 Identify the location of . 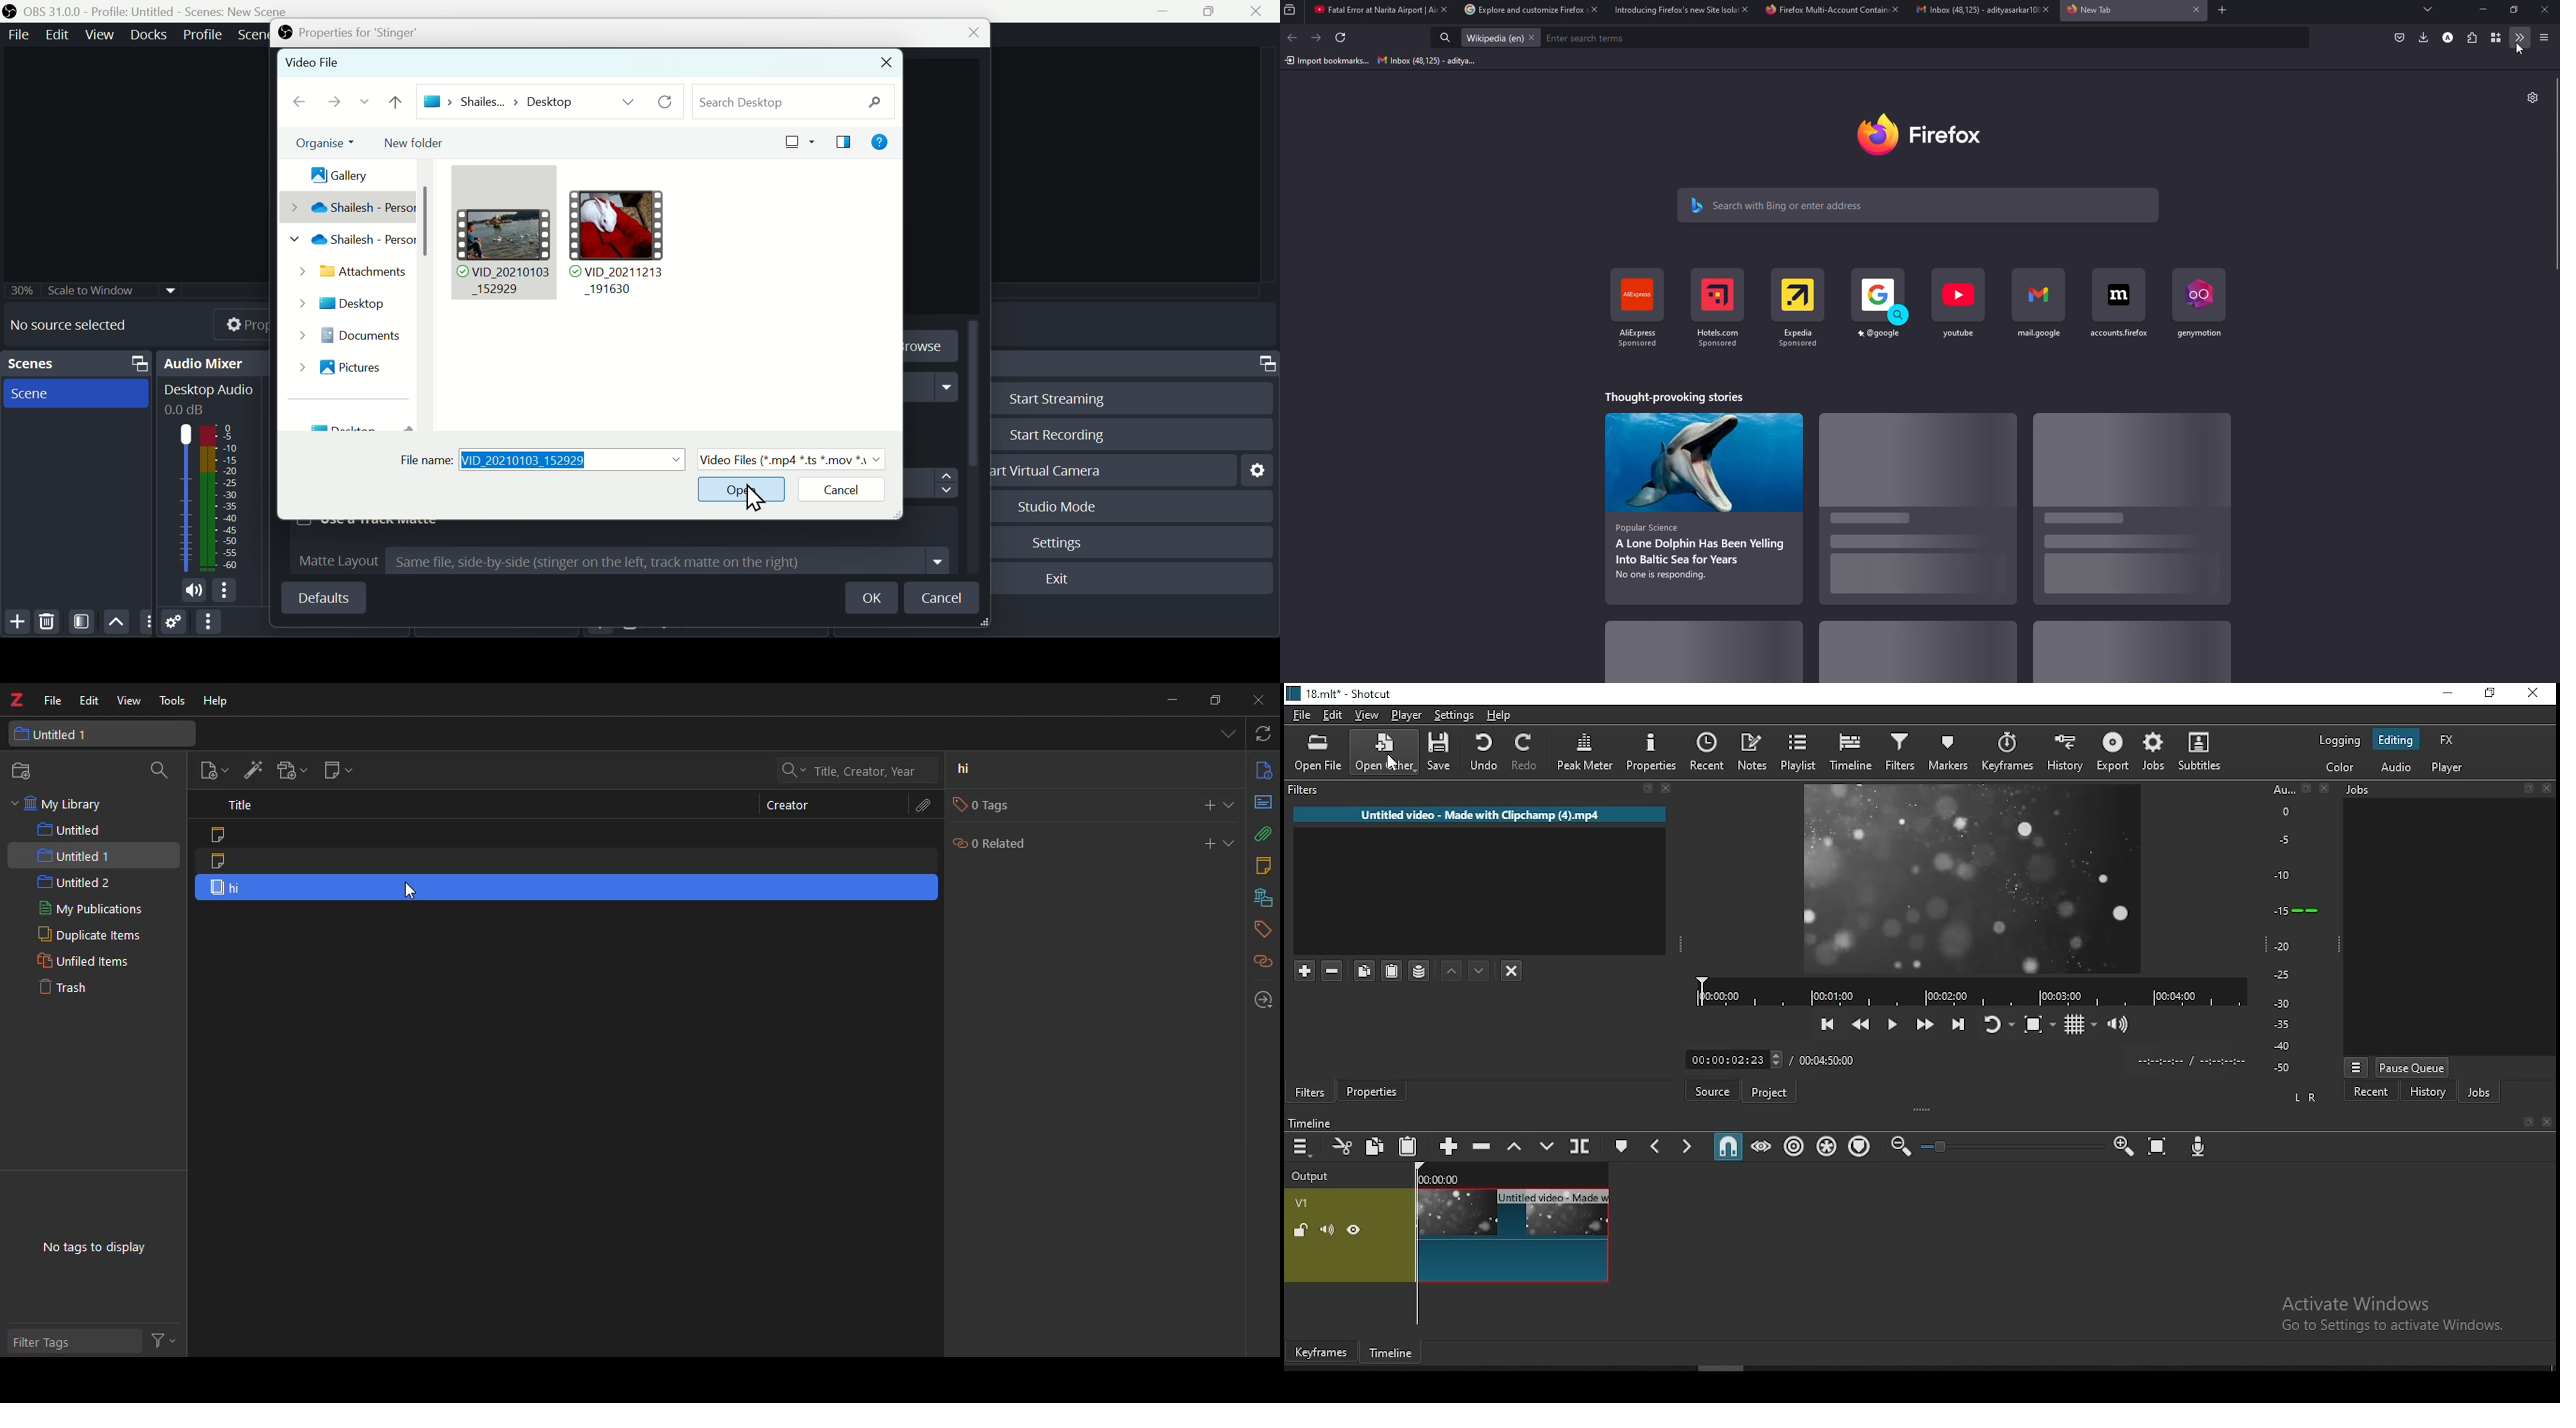
(1373, 1091).